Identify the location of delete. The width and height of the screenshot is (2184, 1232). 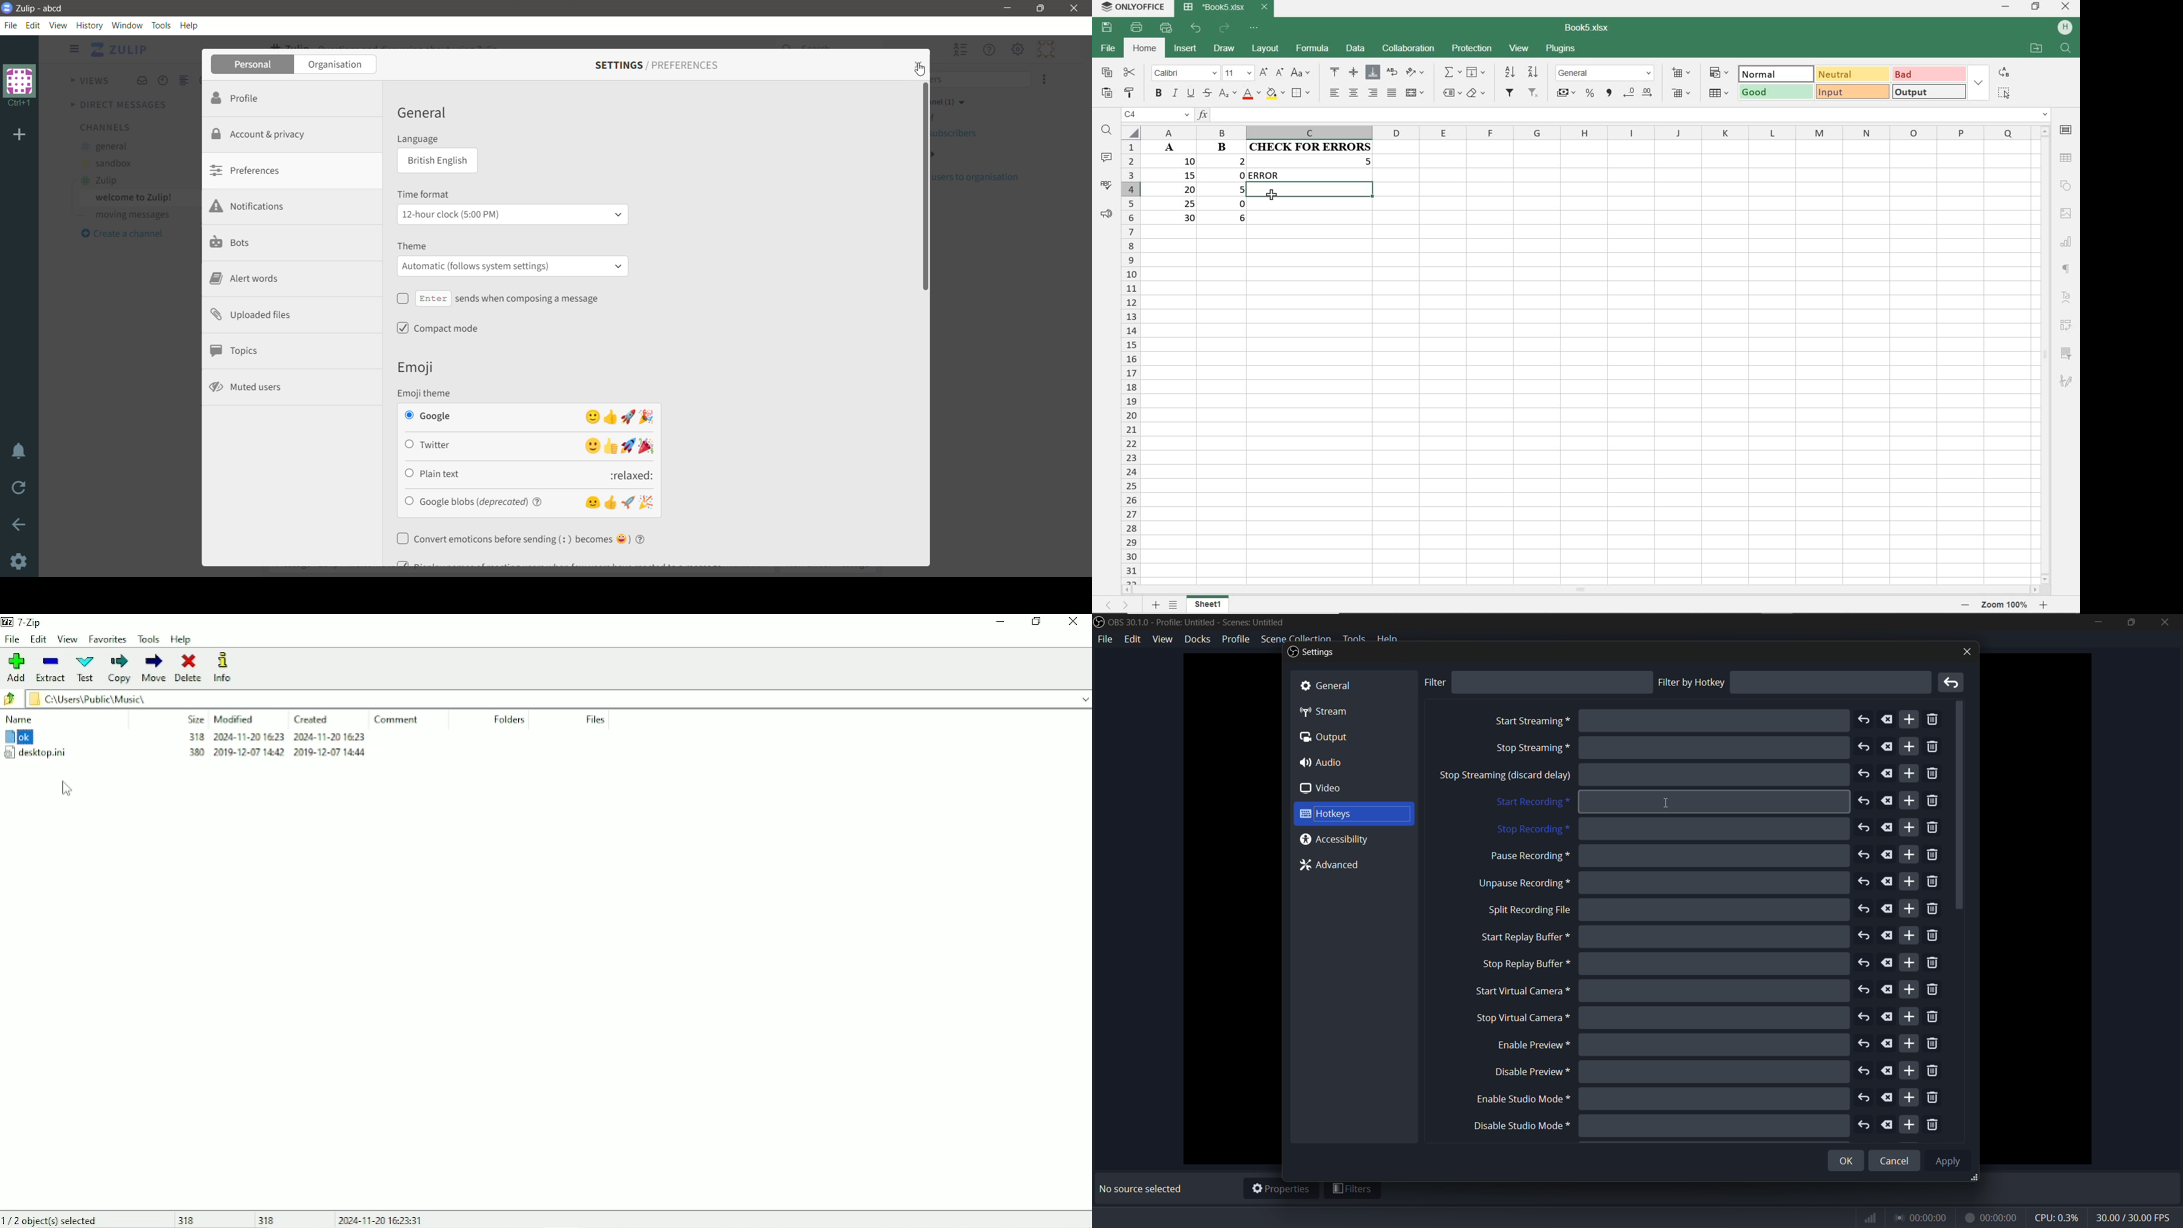
(1888, 1044).